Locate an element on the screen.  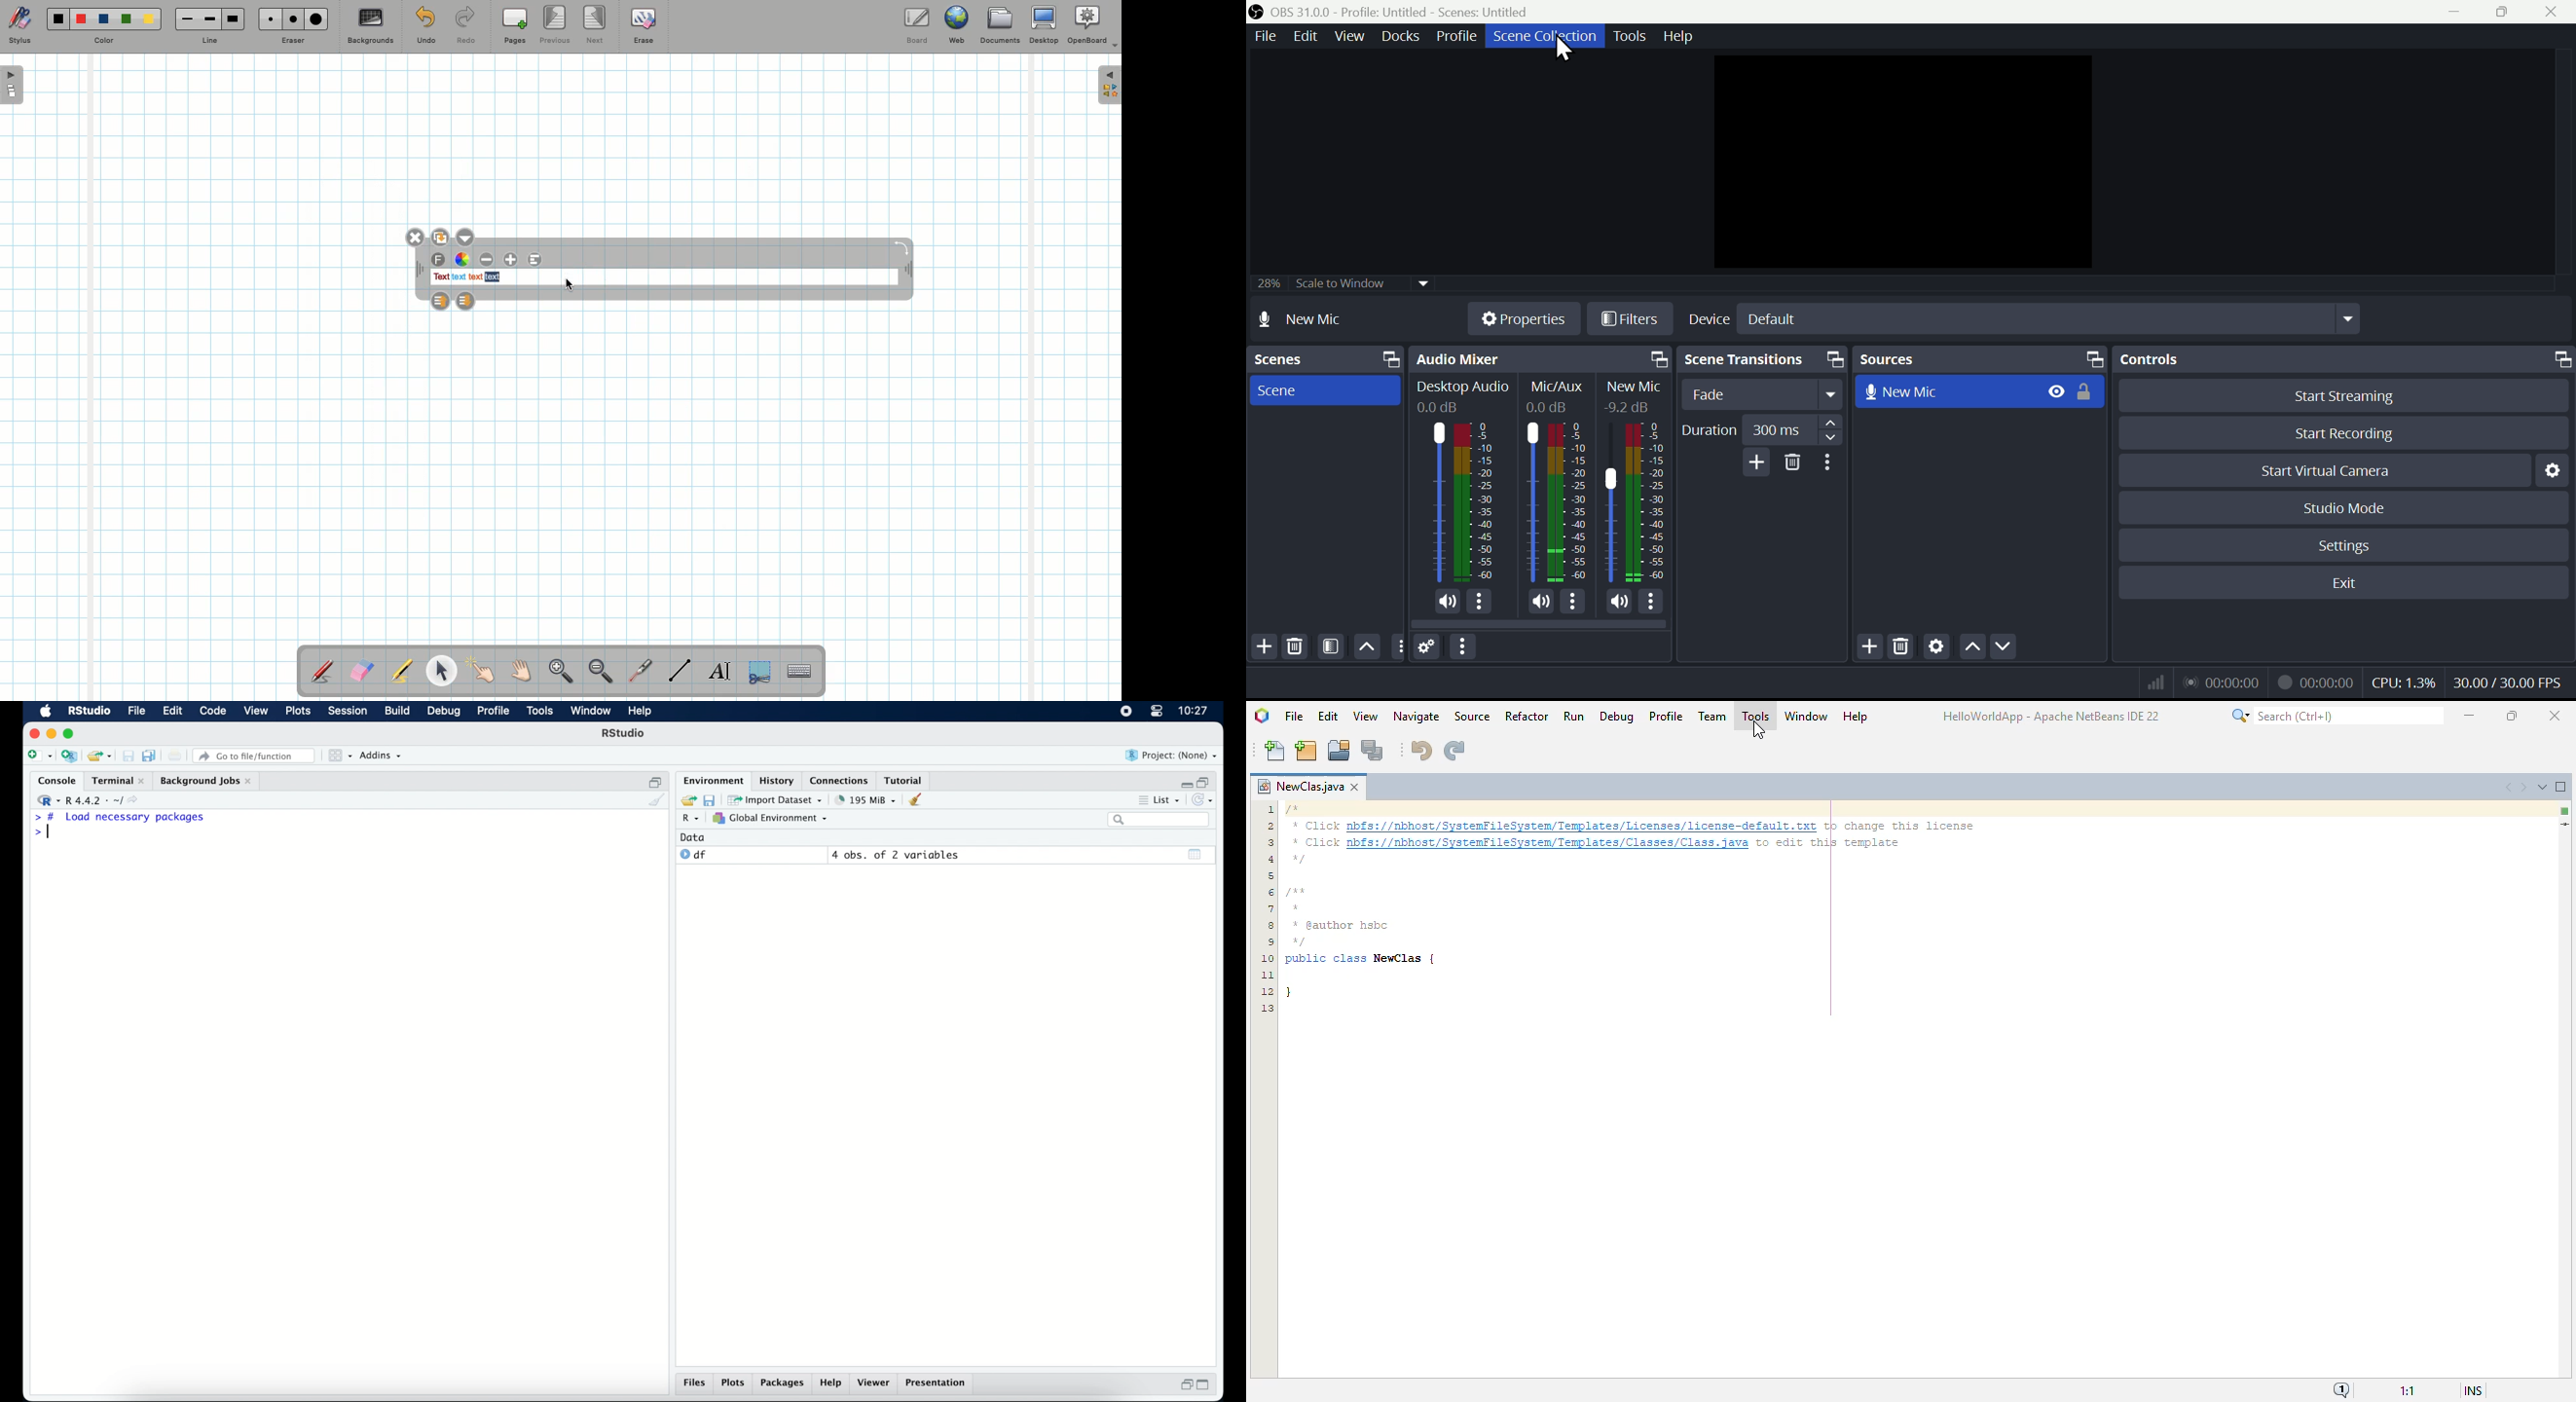
date is located at coordinates (693, 837).